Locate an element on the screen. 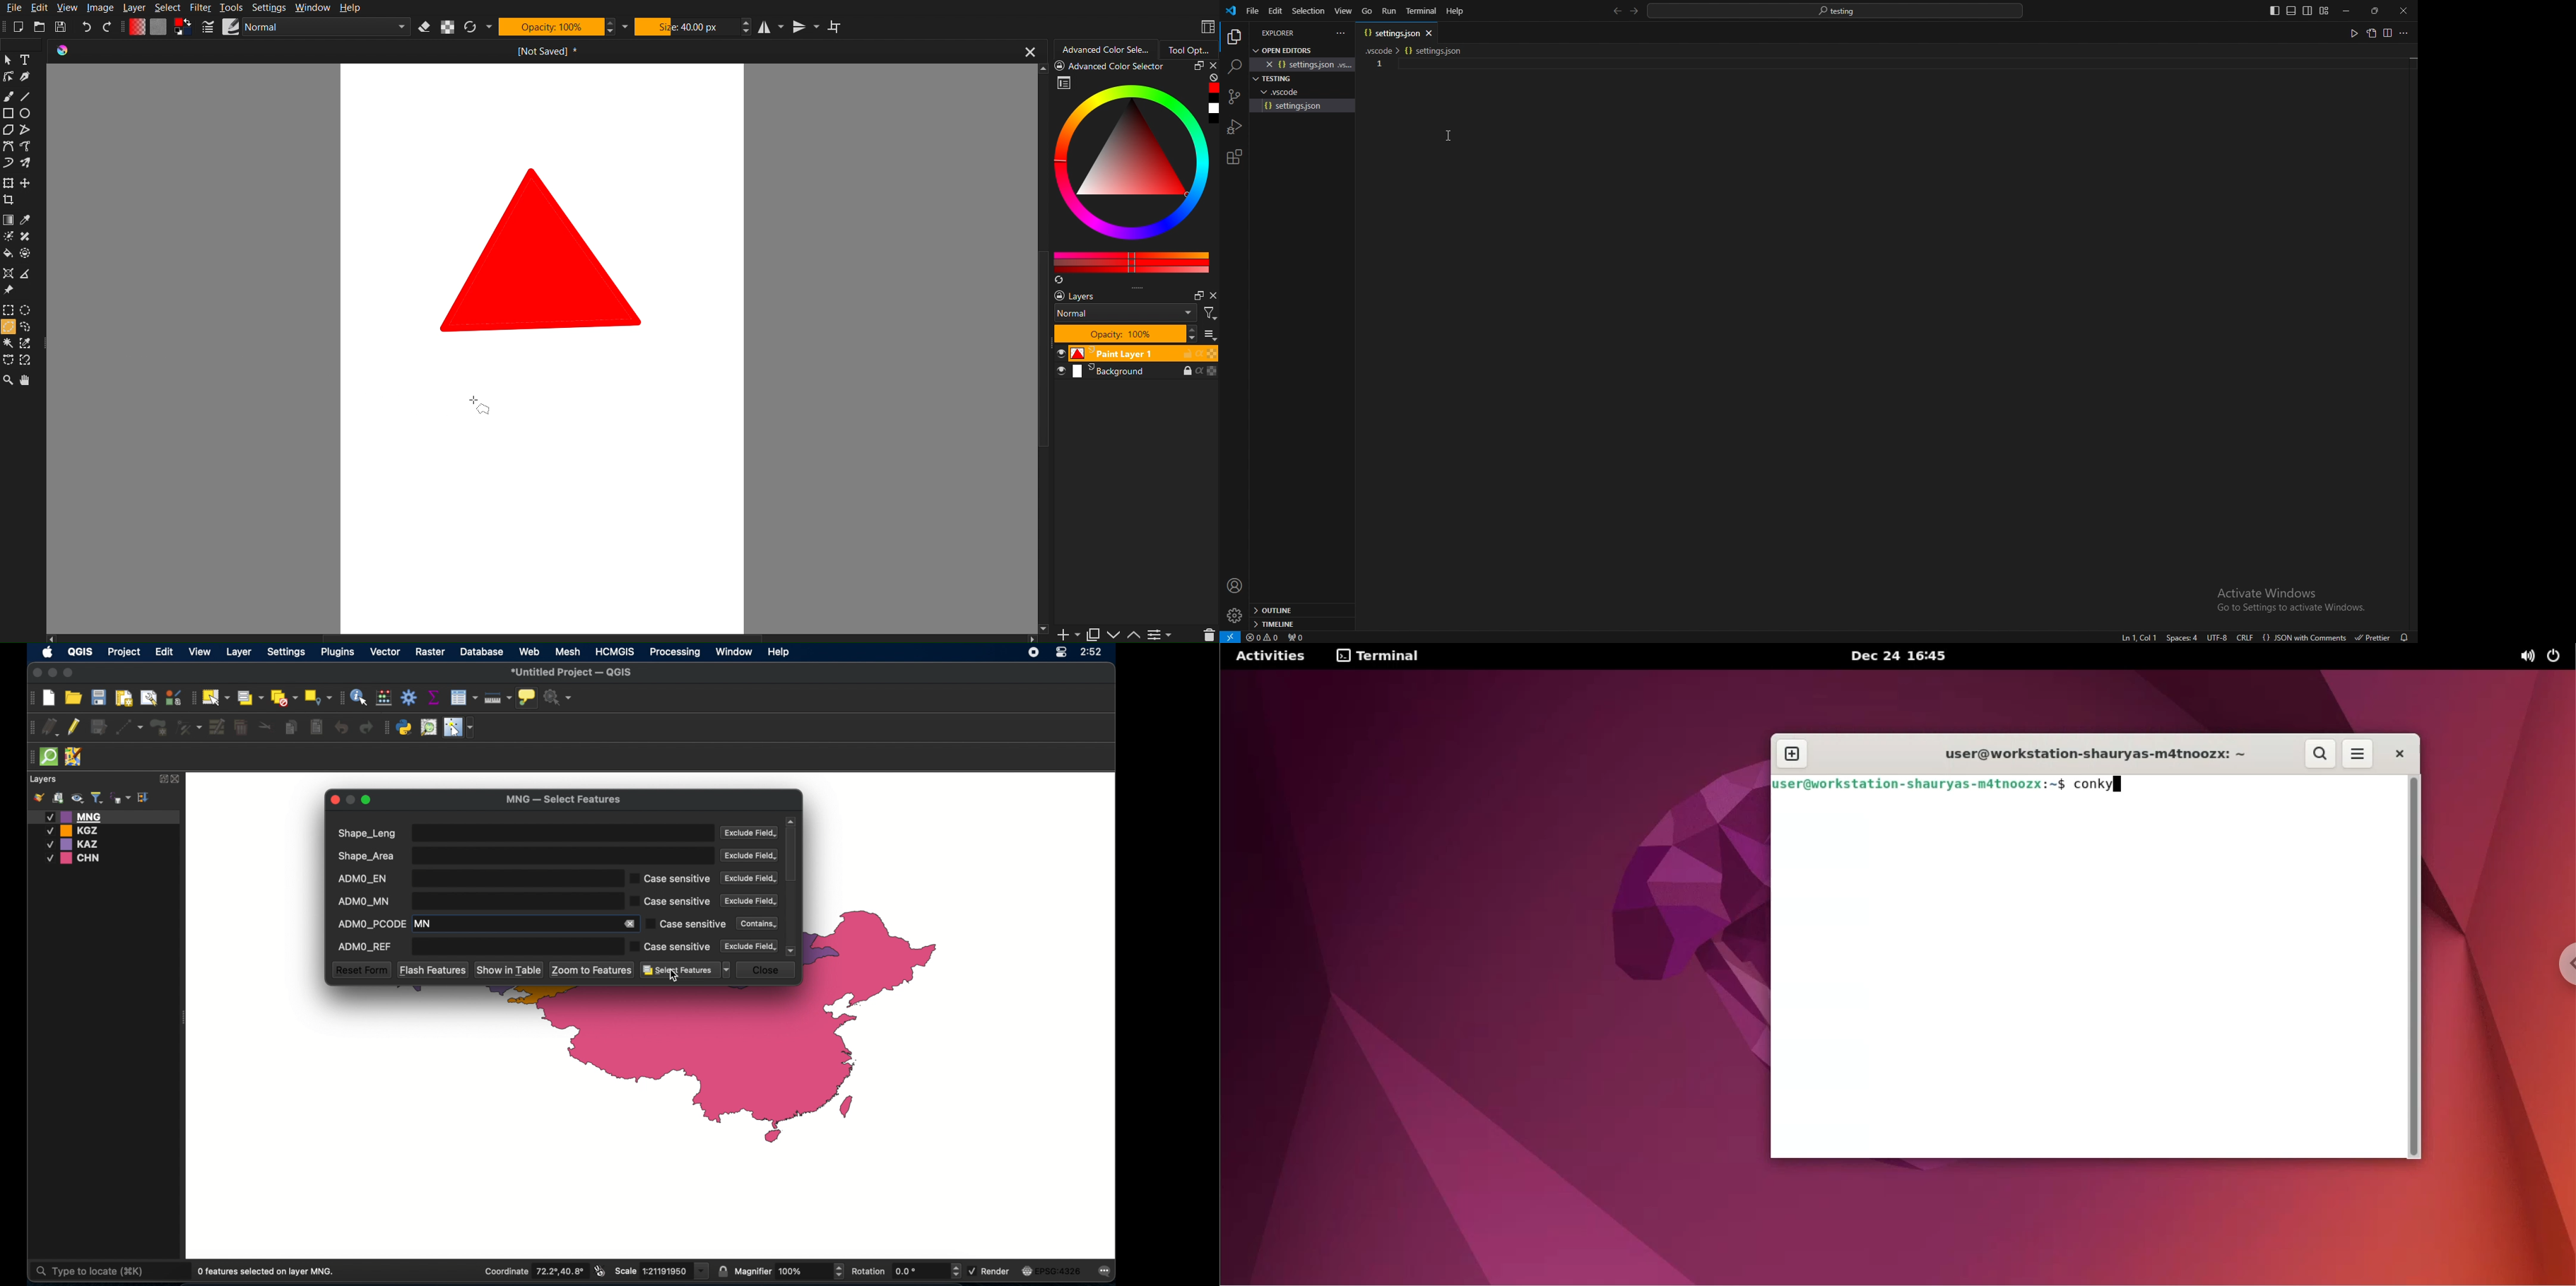 The width and height of the screenshot is (2576, 1288). Alpha is located at coordinates (448, 25).